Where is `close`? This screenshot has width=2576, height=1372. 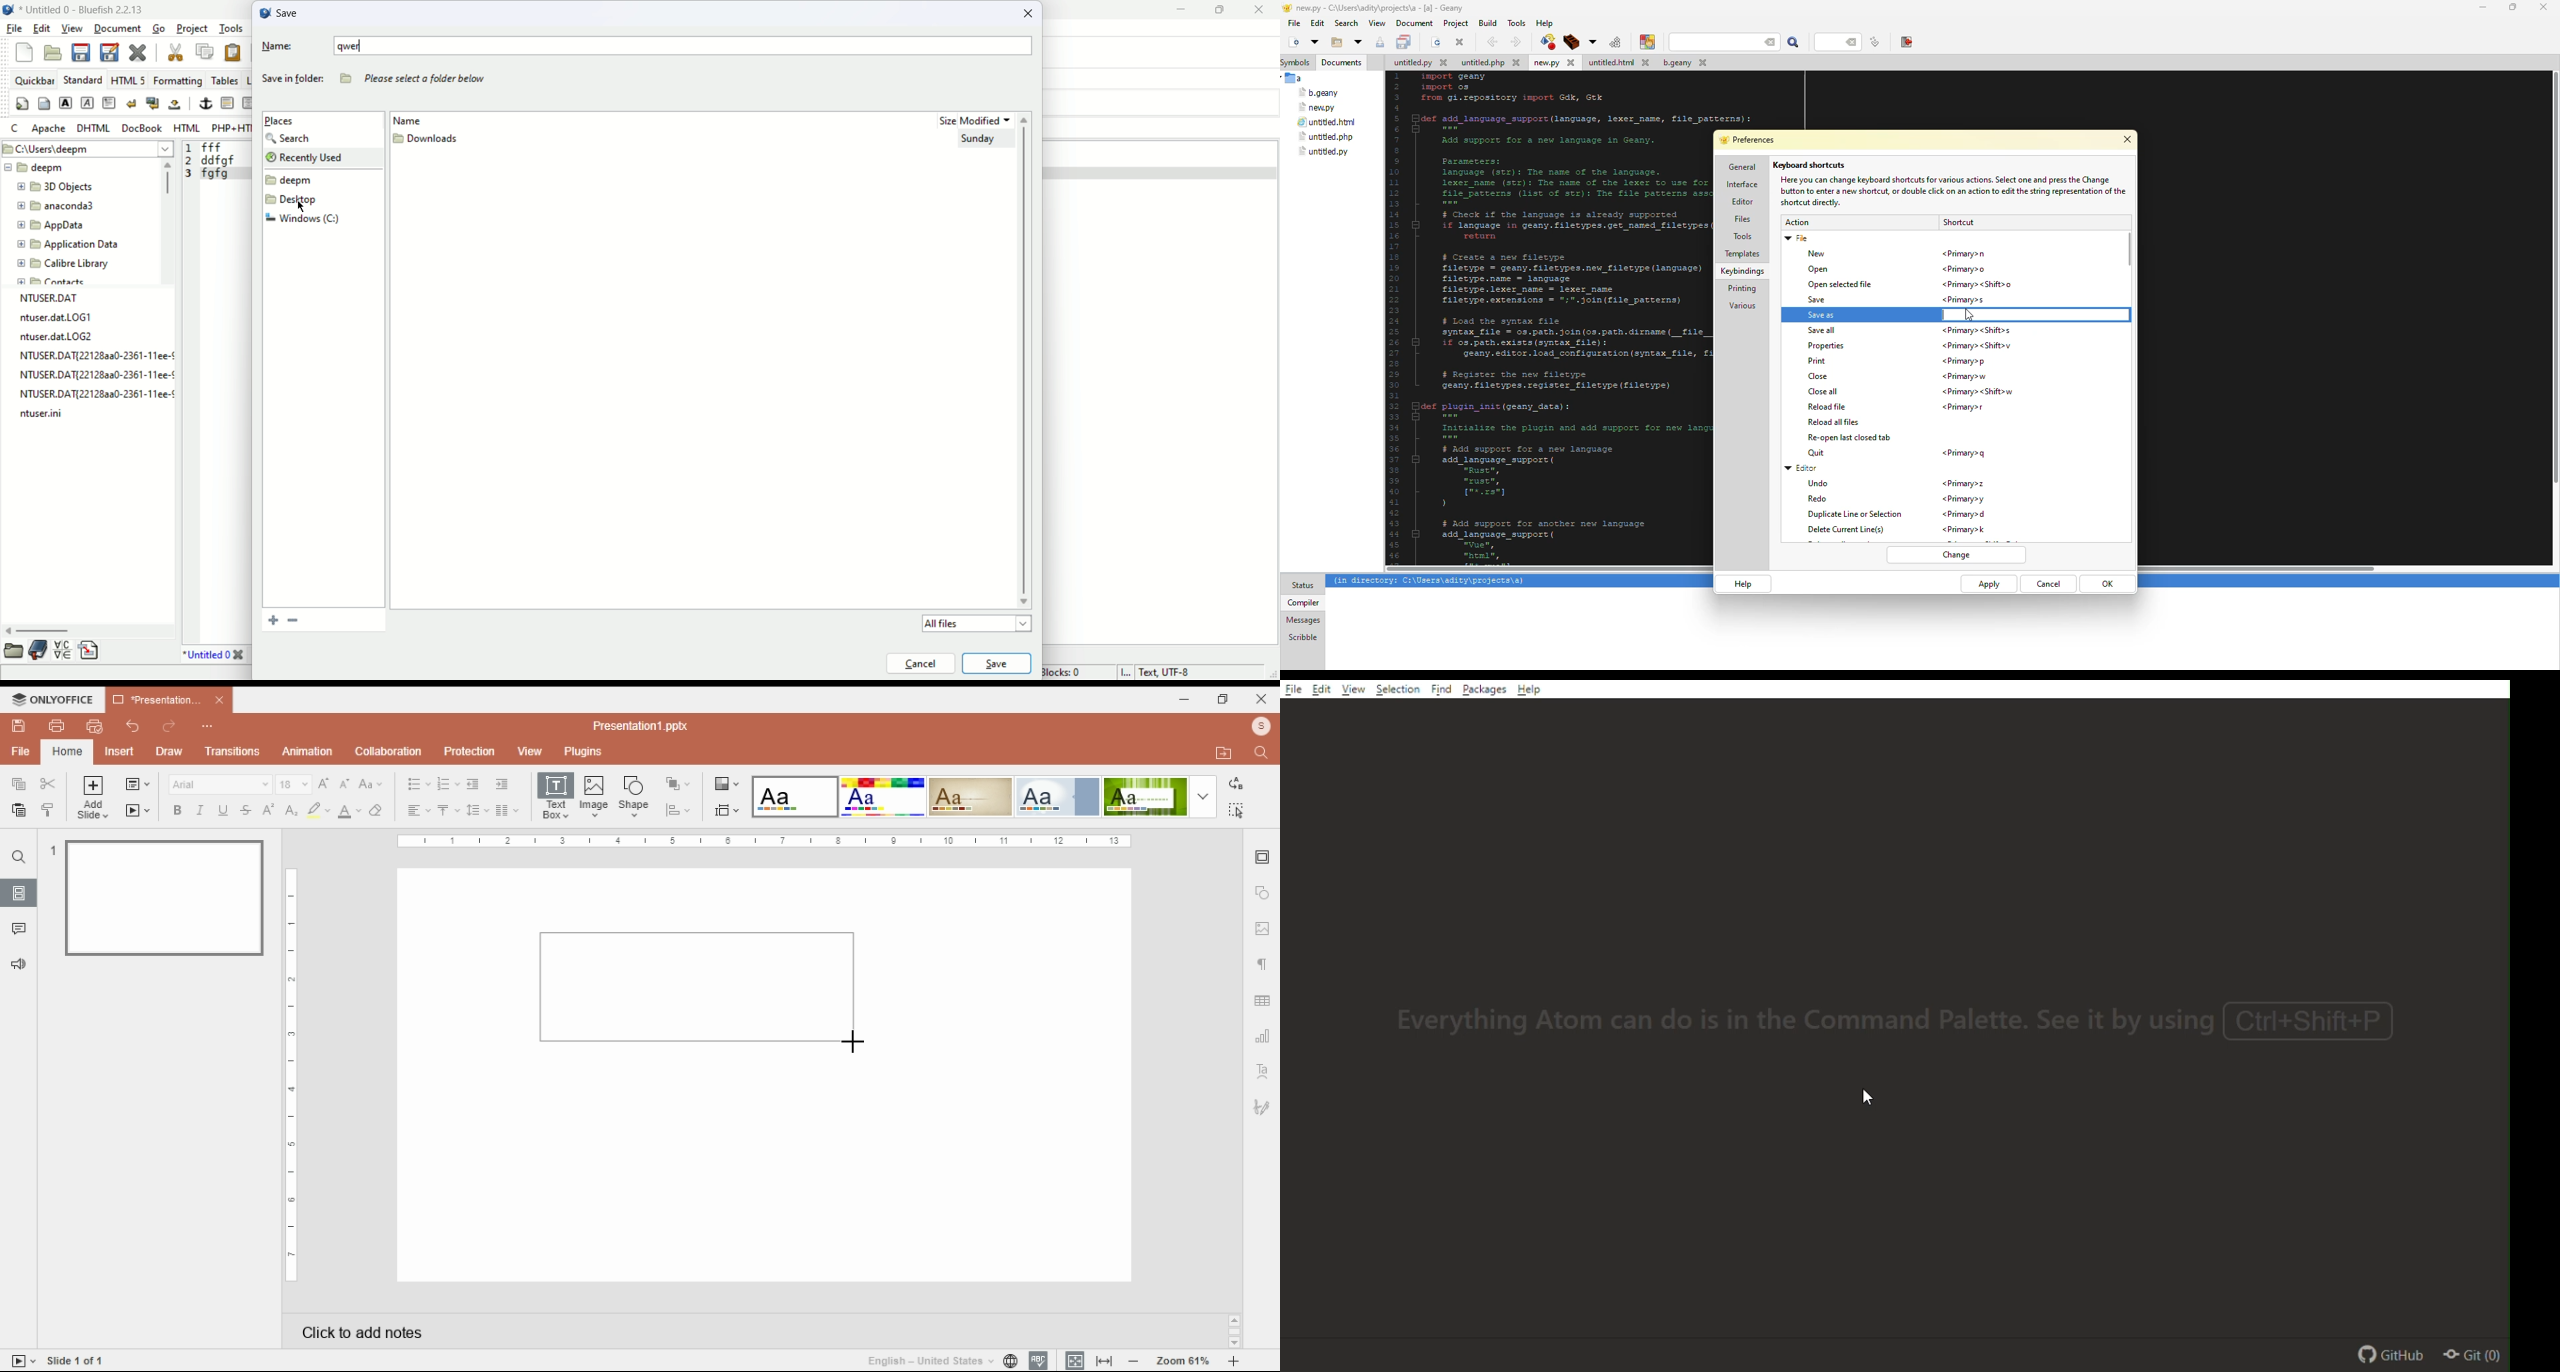
close is located at coordinates (220, 700).